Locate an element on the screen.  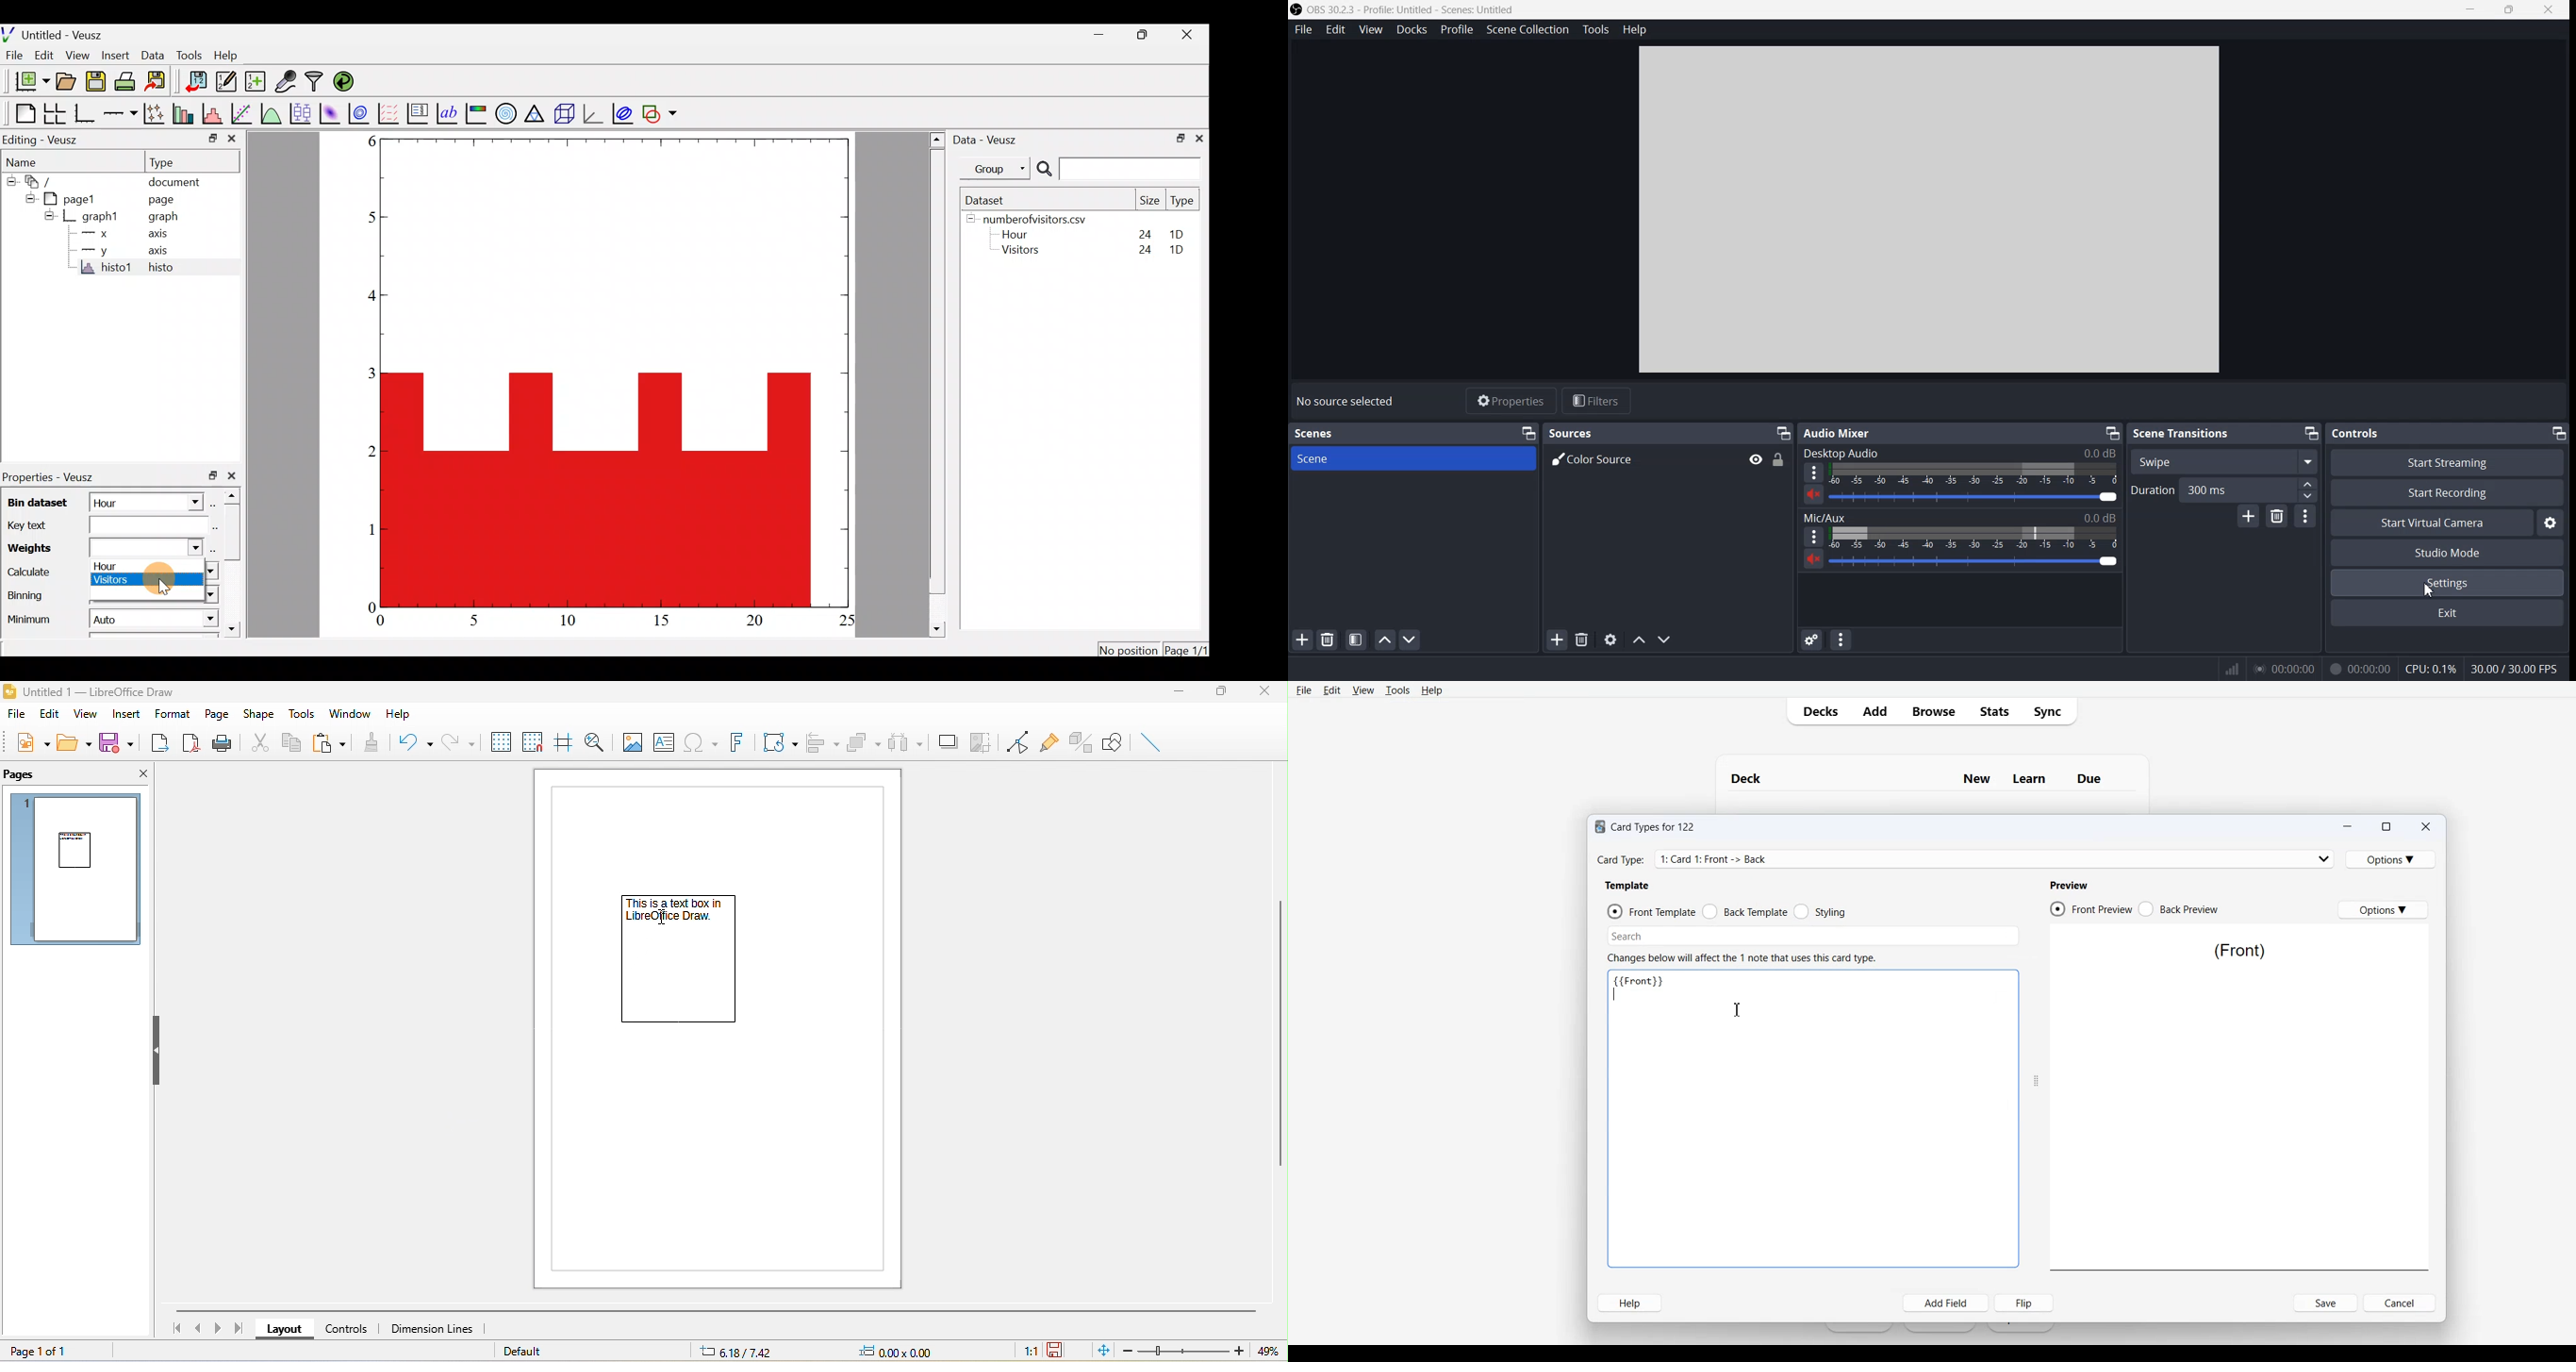
text box is located at coordinates (665, 742).